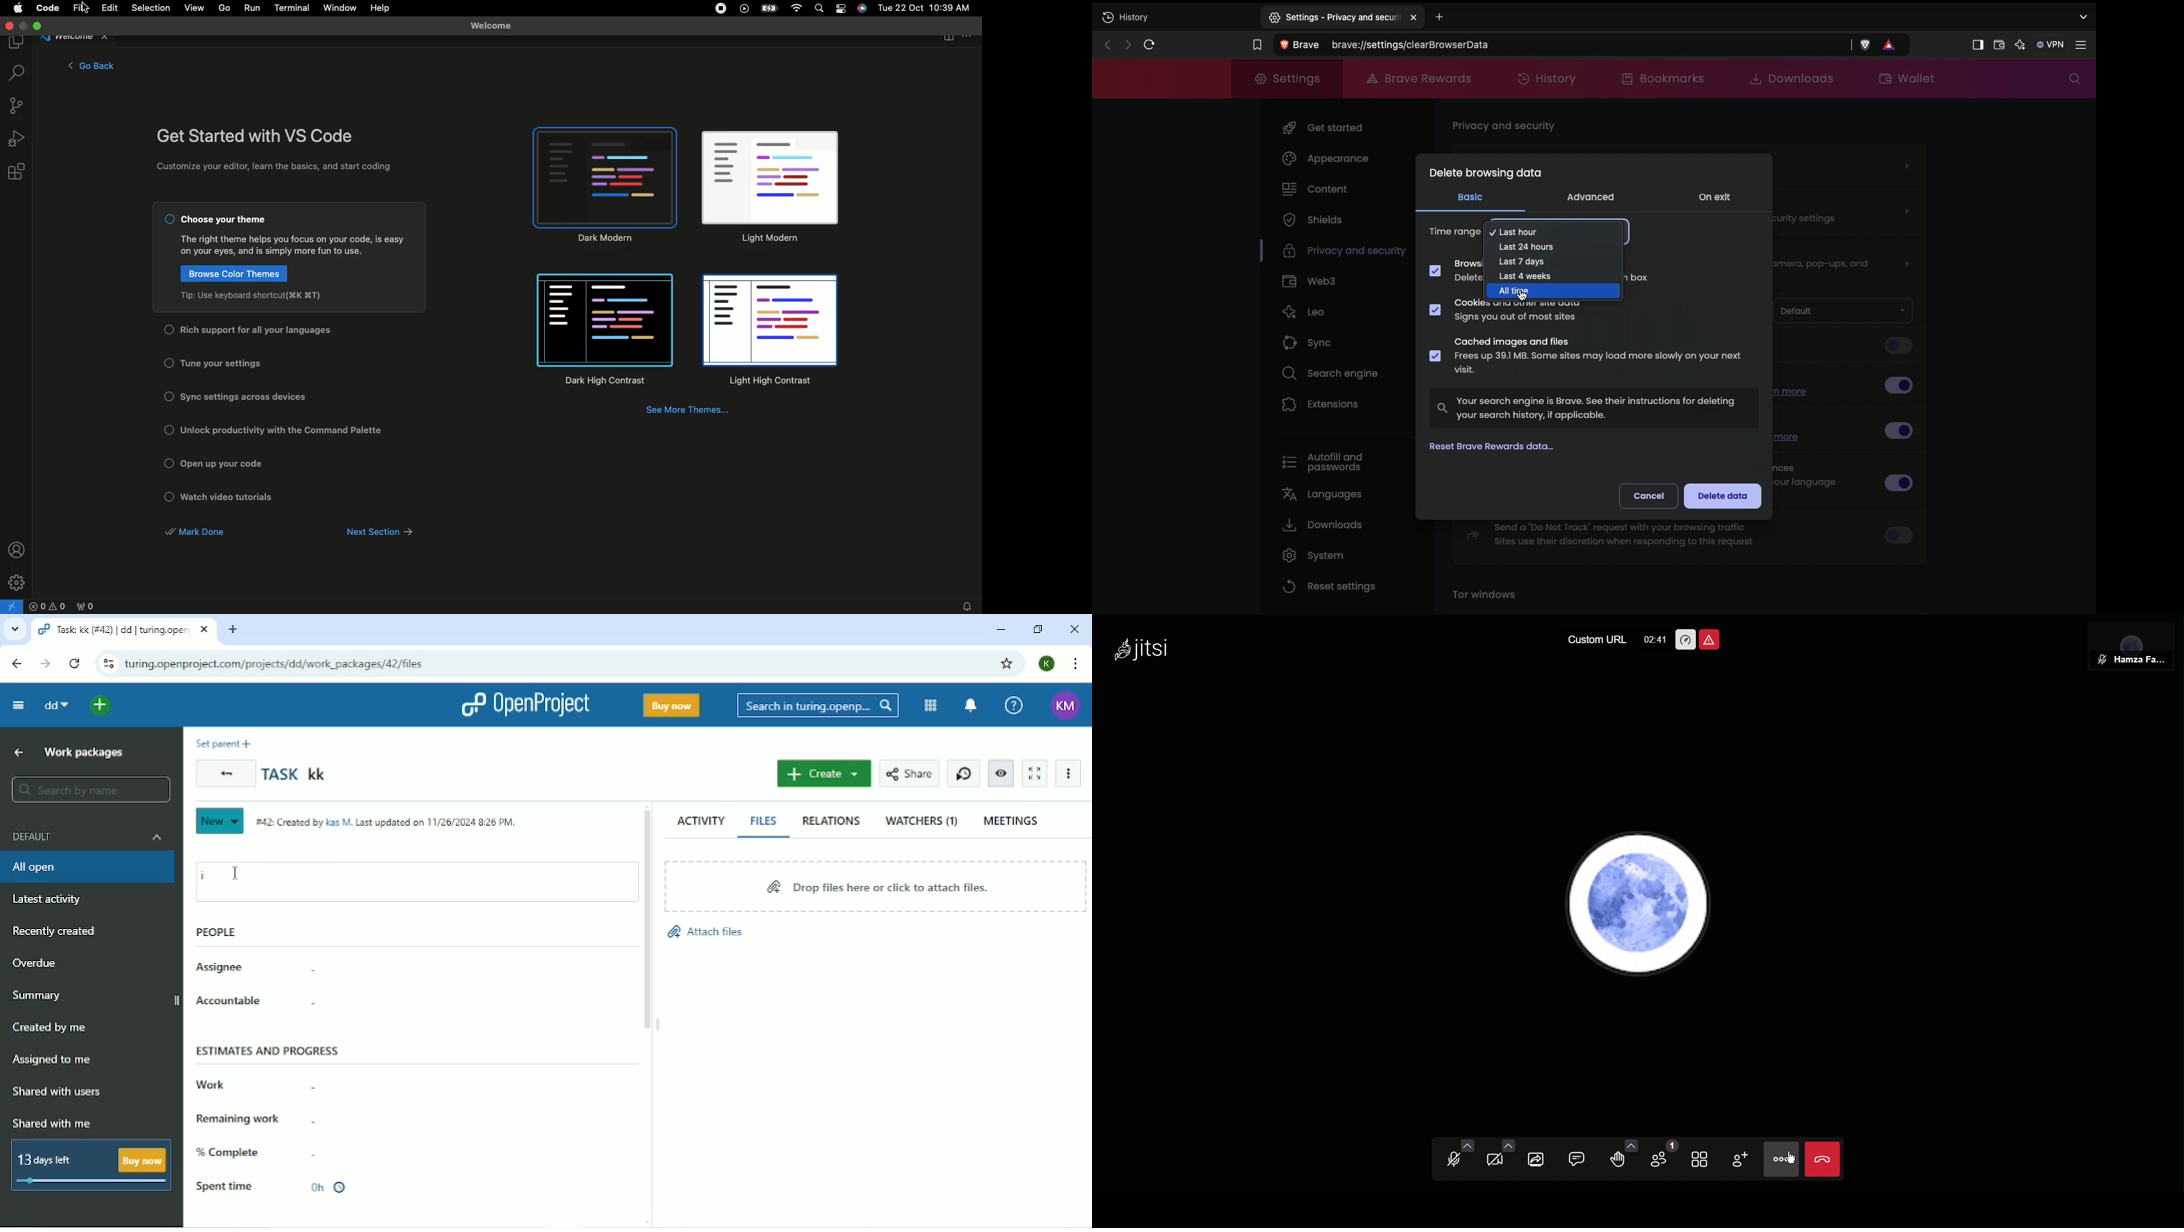 The image size is (2184, 1232). What do you see at coordinates (647, 921) in the screenshot?
I see `Vertical scrollbar` at bounding box center [647, 921].